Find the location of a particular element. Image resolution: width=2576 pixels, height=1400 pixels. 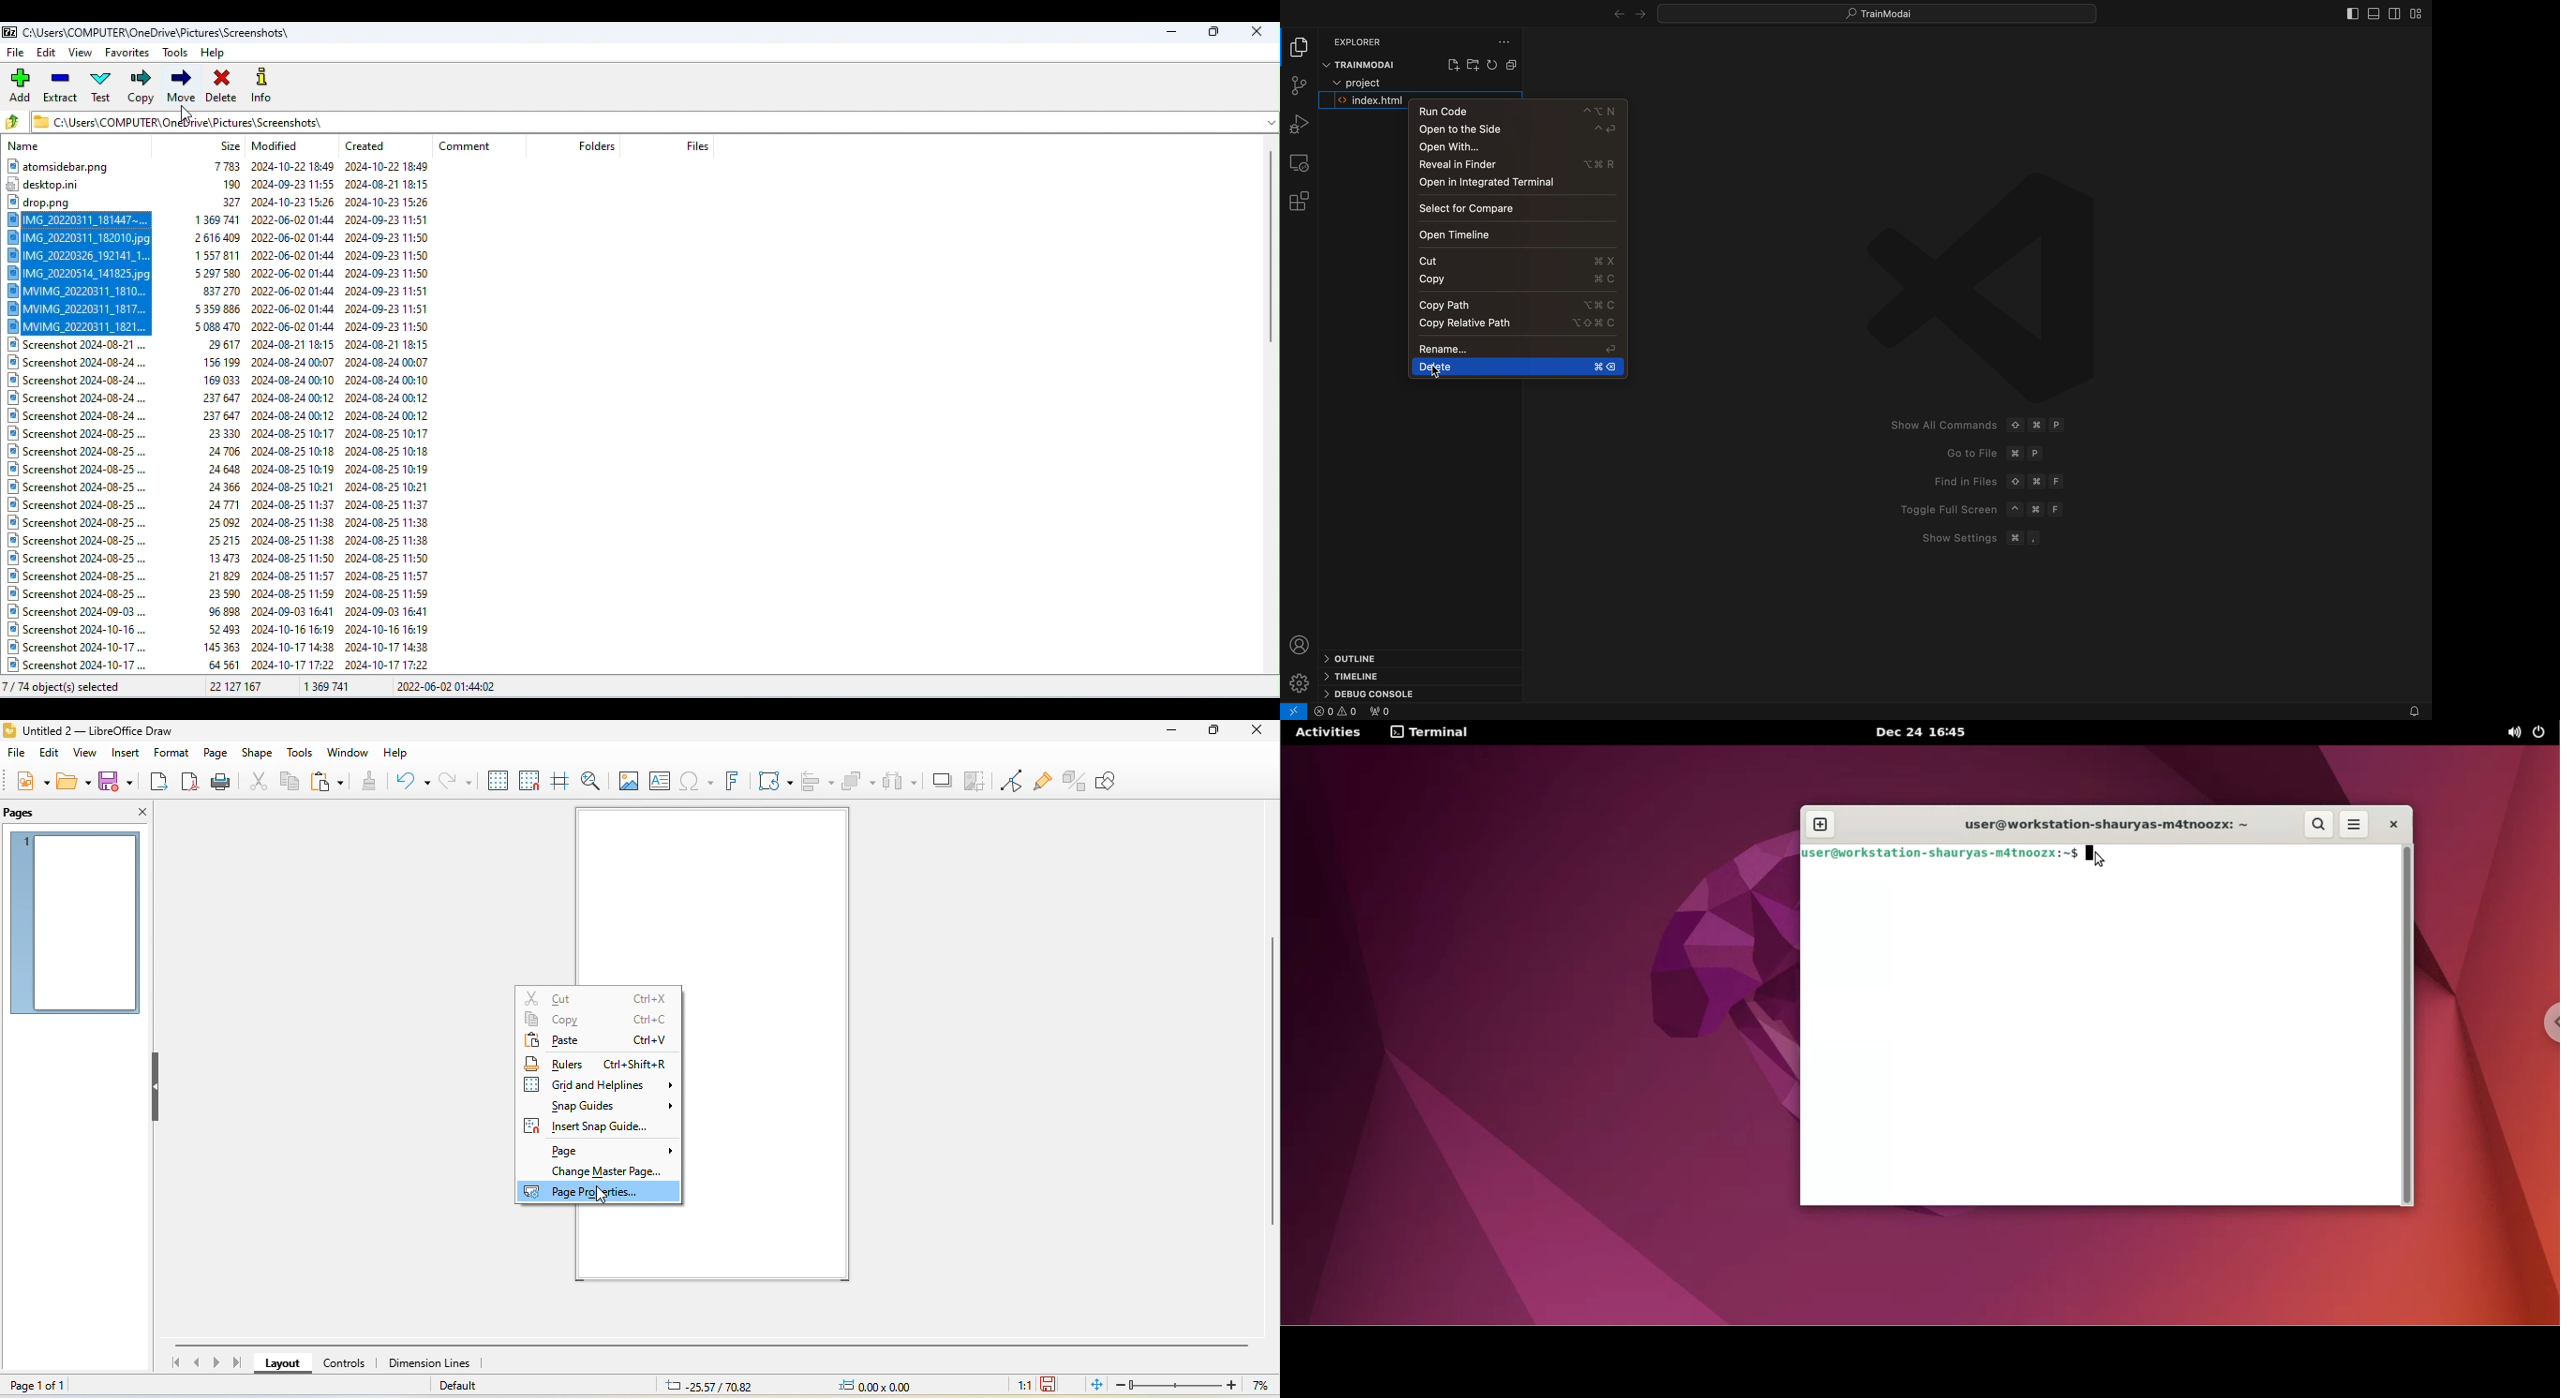

Find is located at coordinates (2001, 481).